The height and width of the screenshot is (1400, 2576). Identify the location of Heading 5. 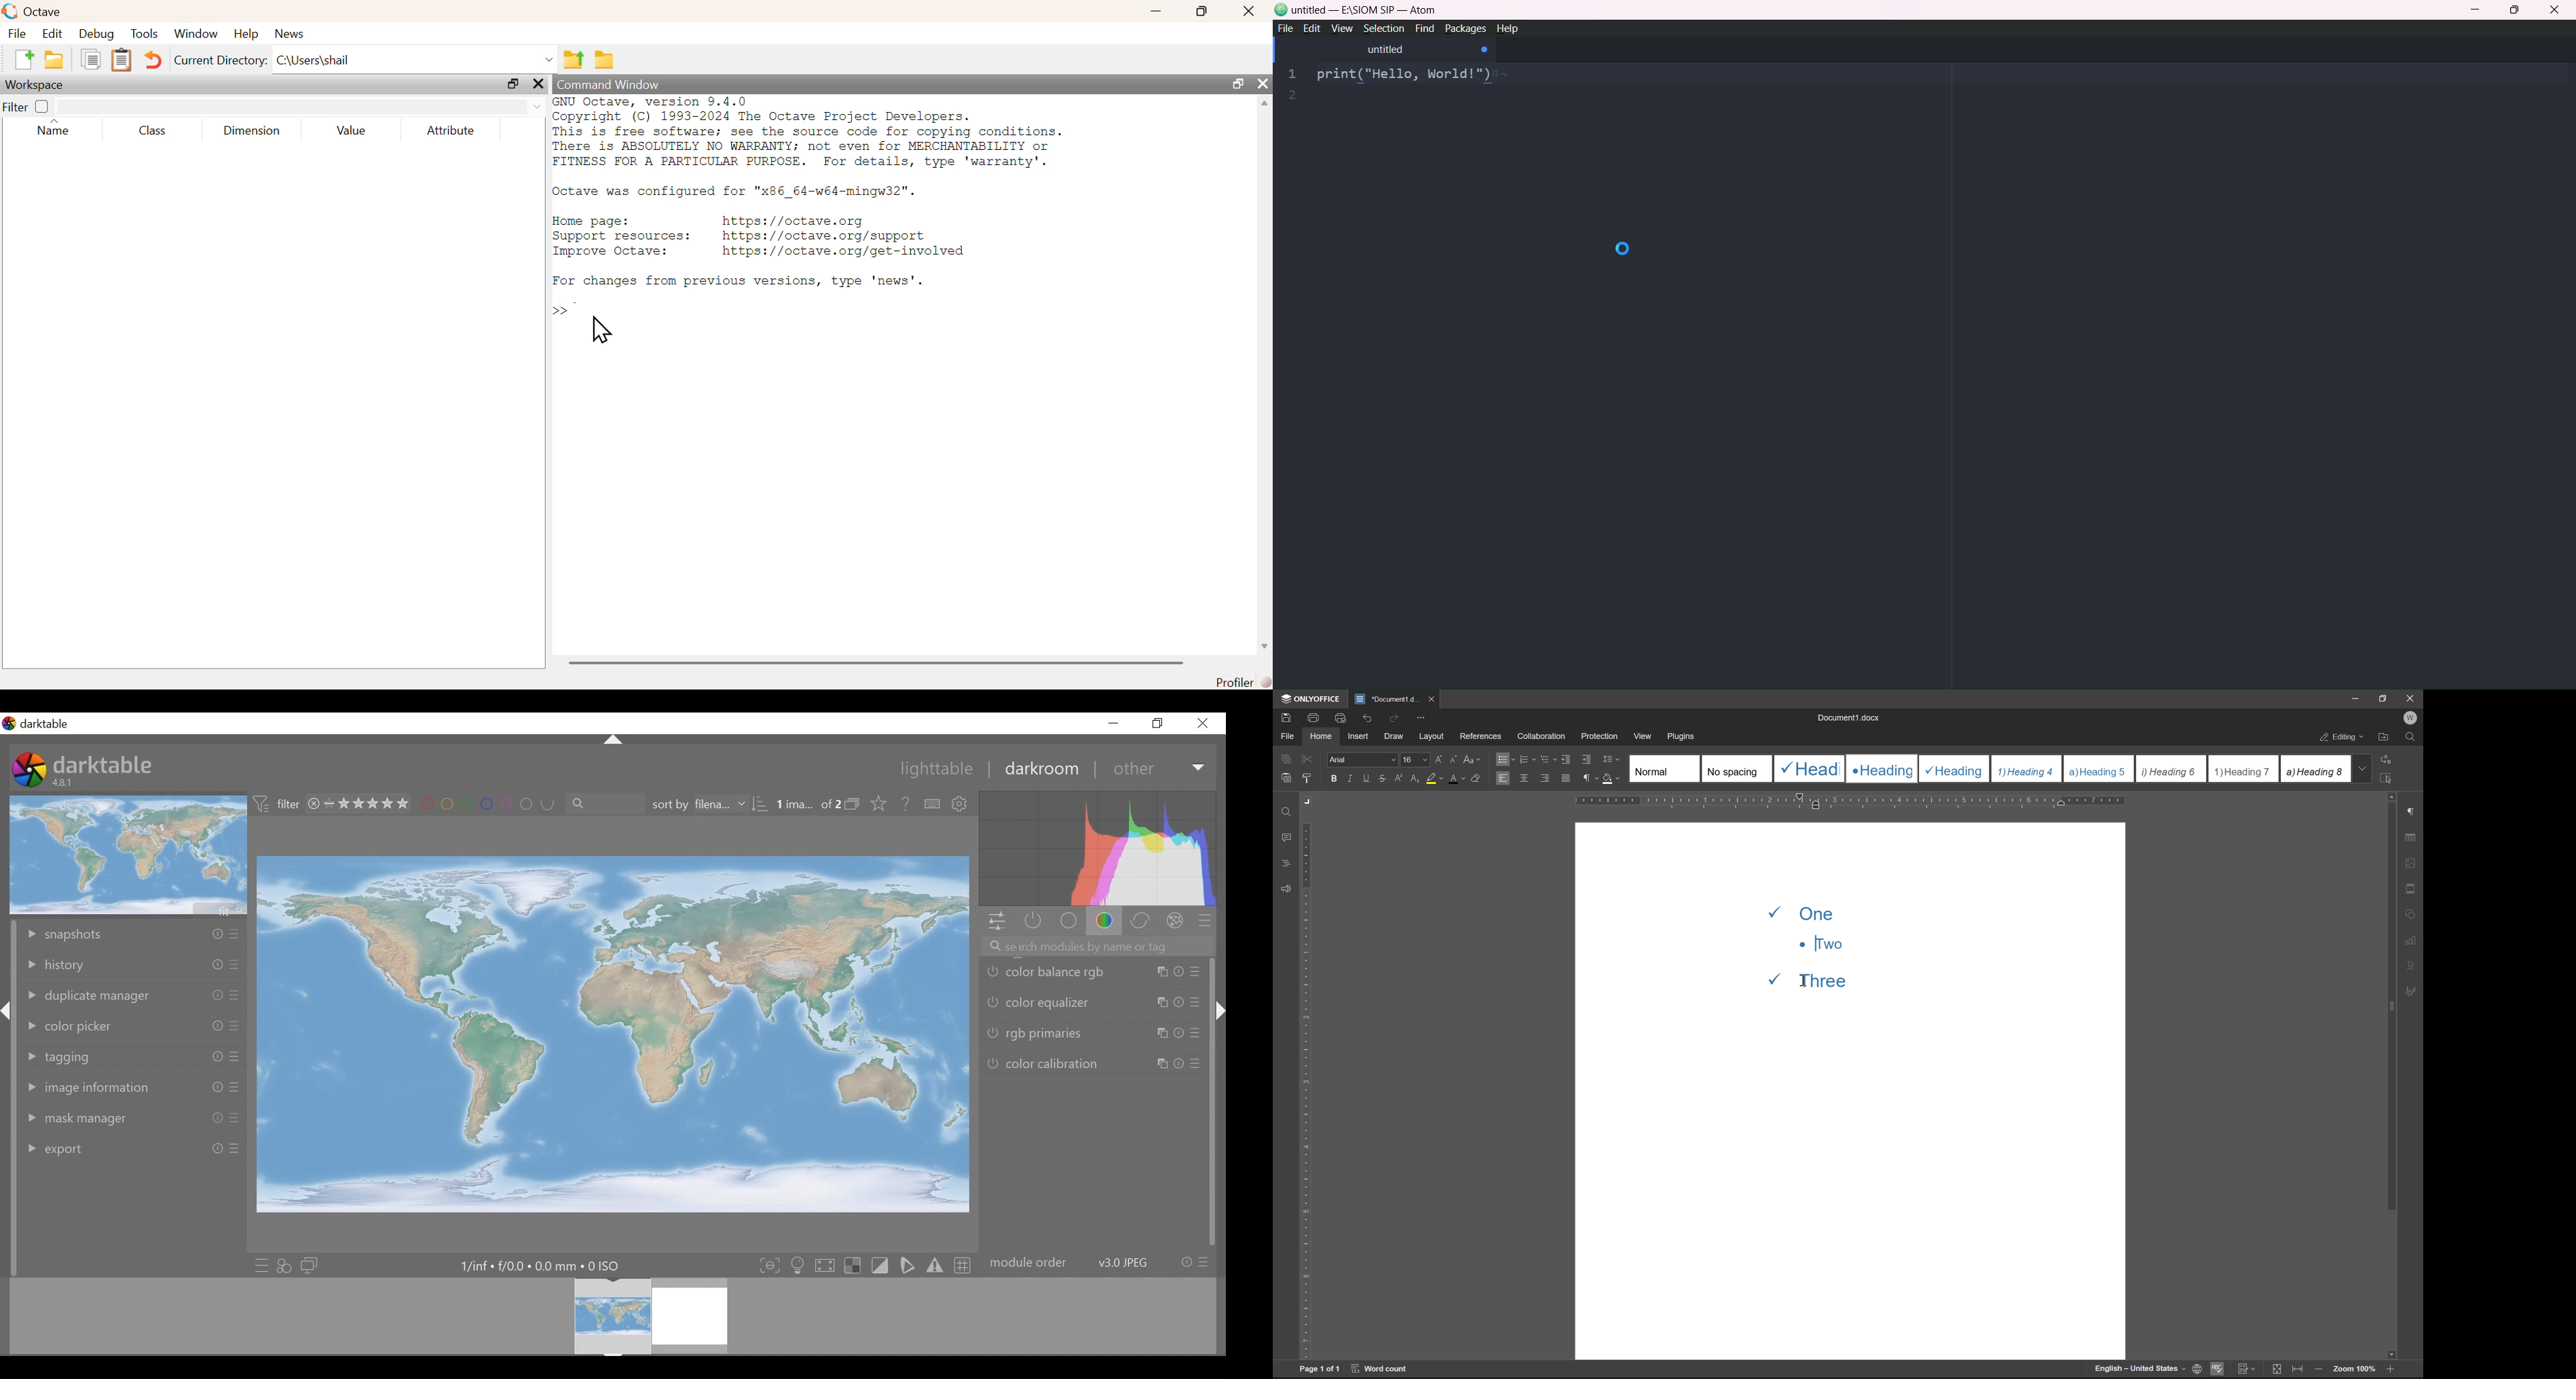
(2099, 768).